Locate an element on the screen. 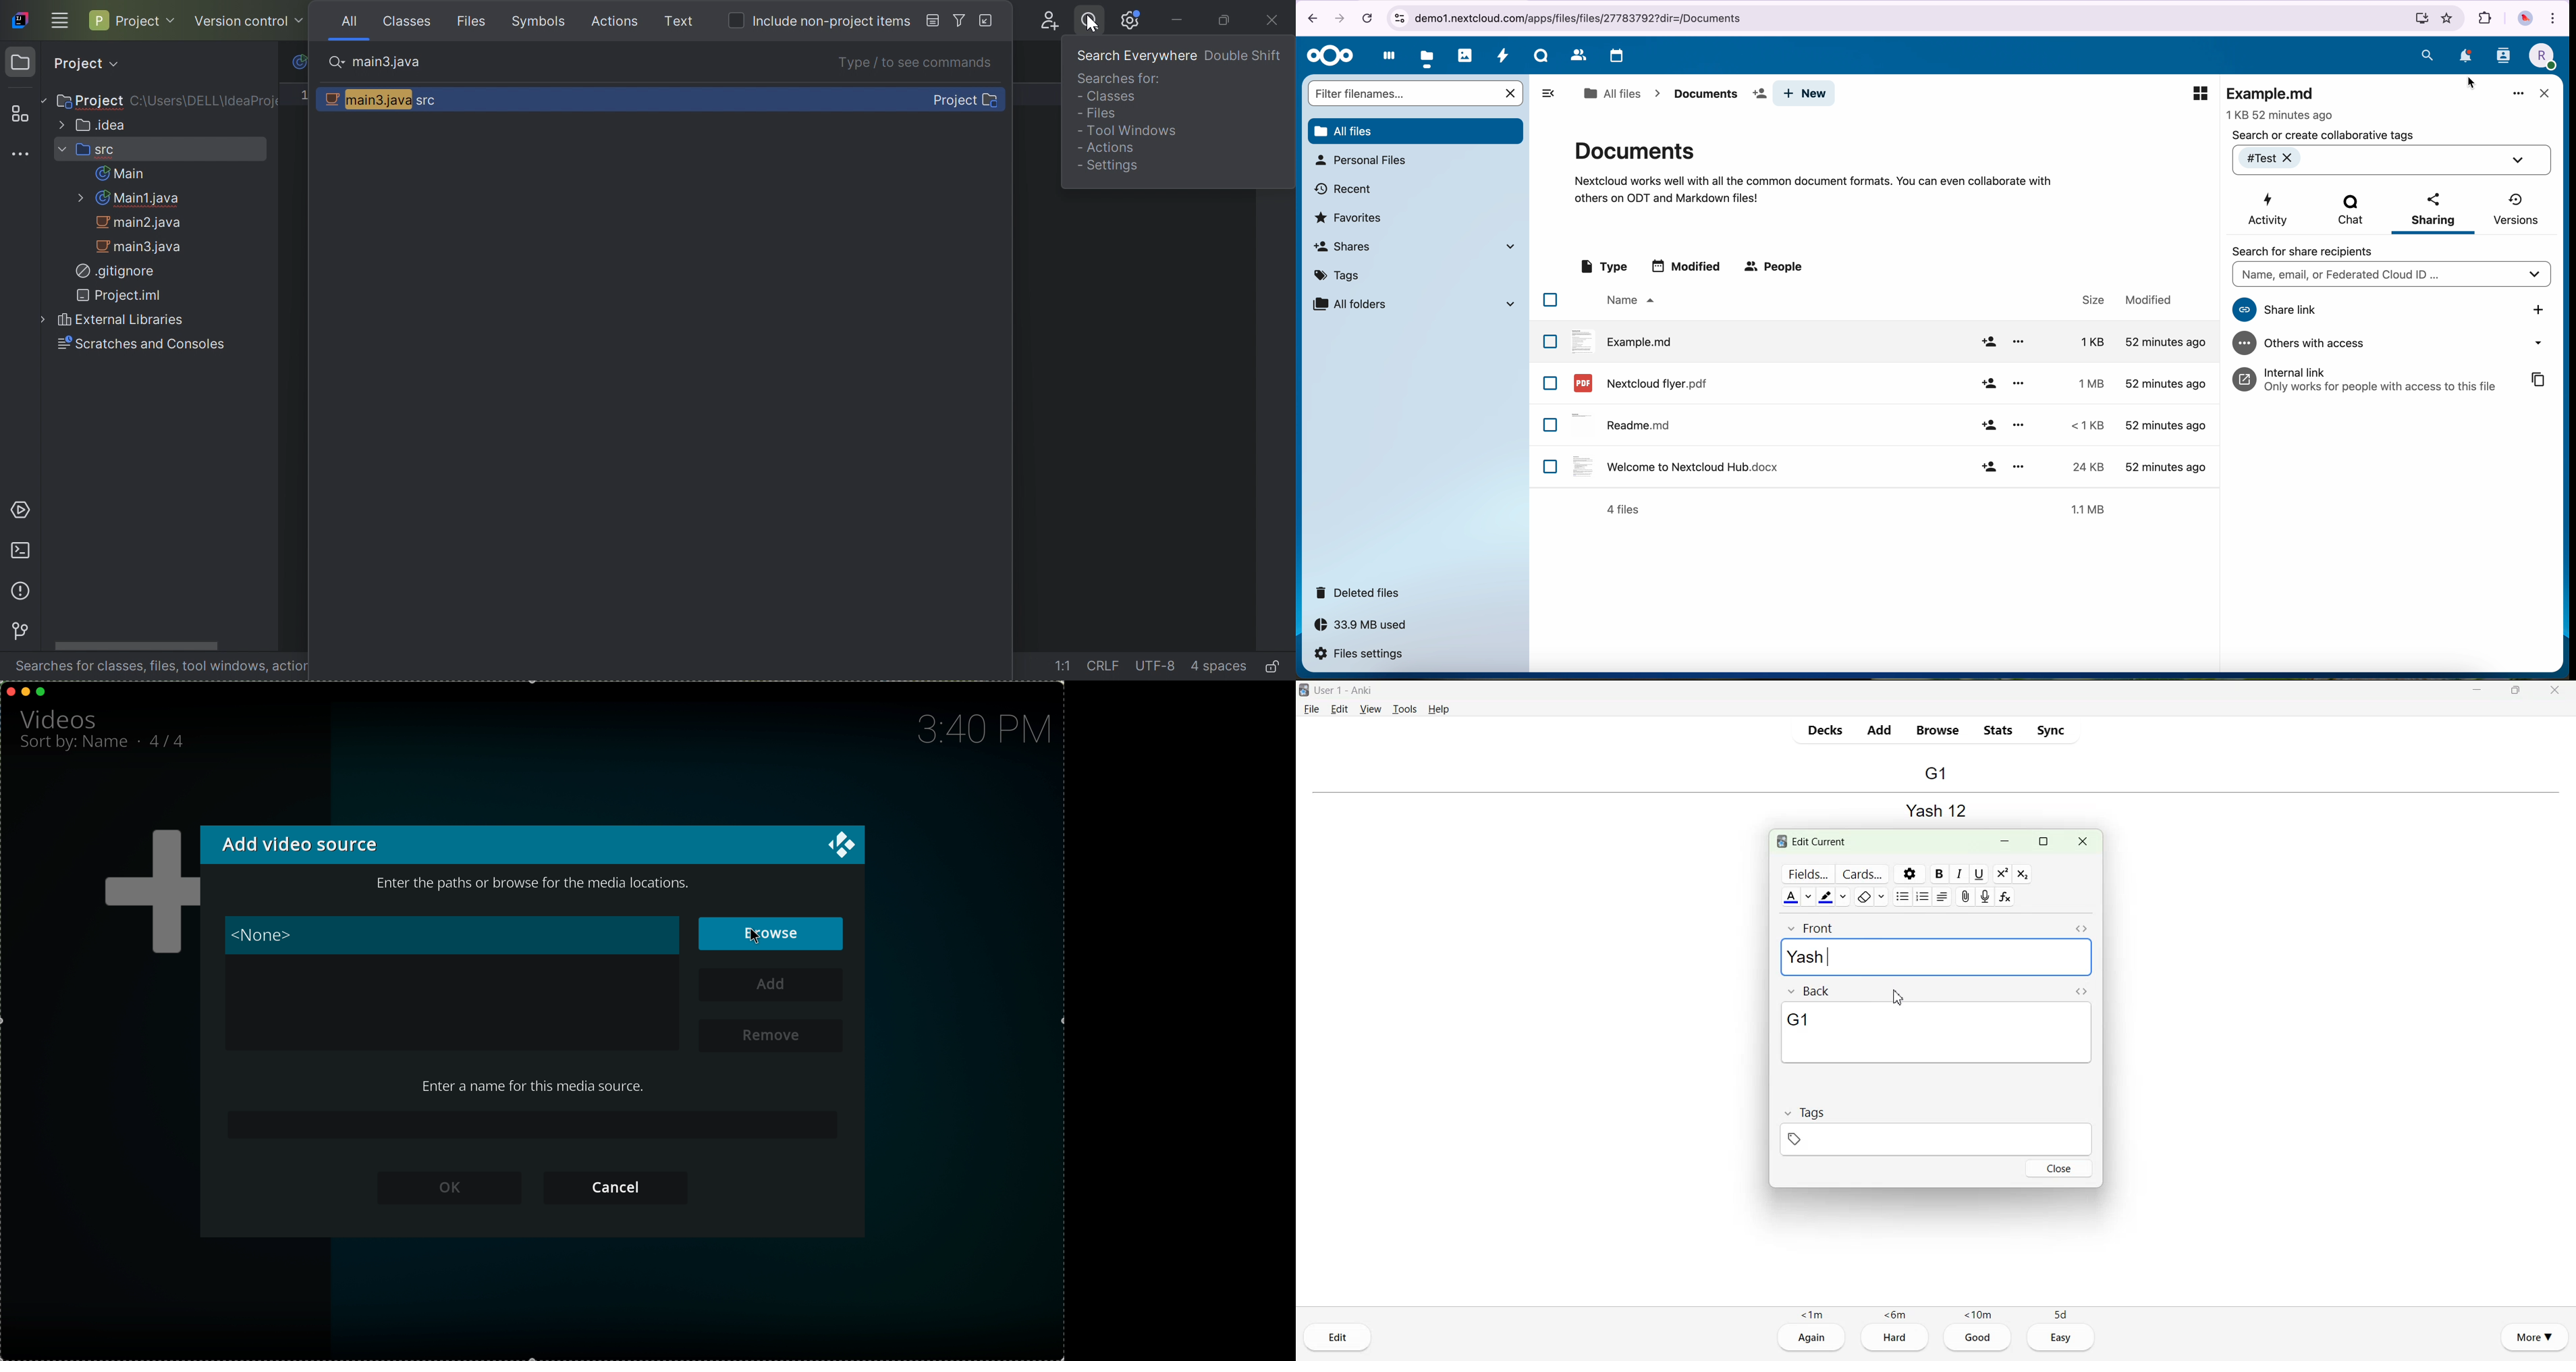 This screenshot has width=2576, height=1372. Decks is located at coordinates (1826, 730).